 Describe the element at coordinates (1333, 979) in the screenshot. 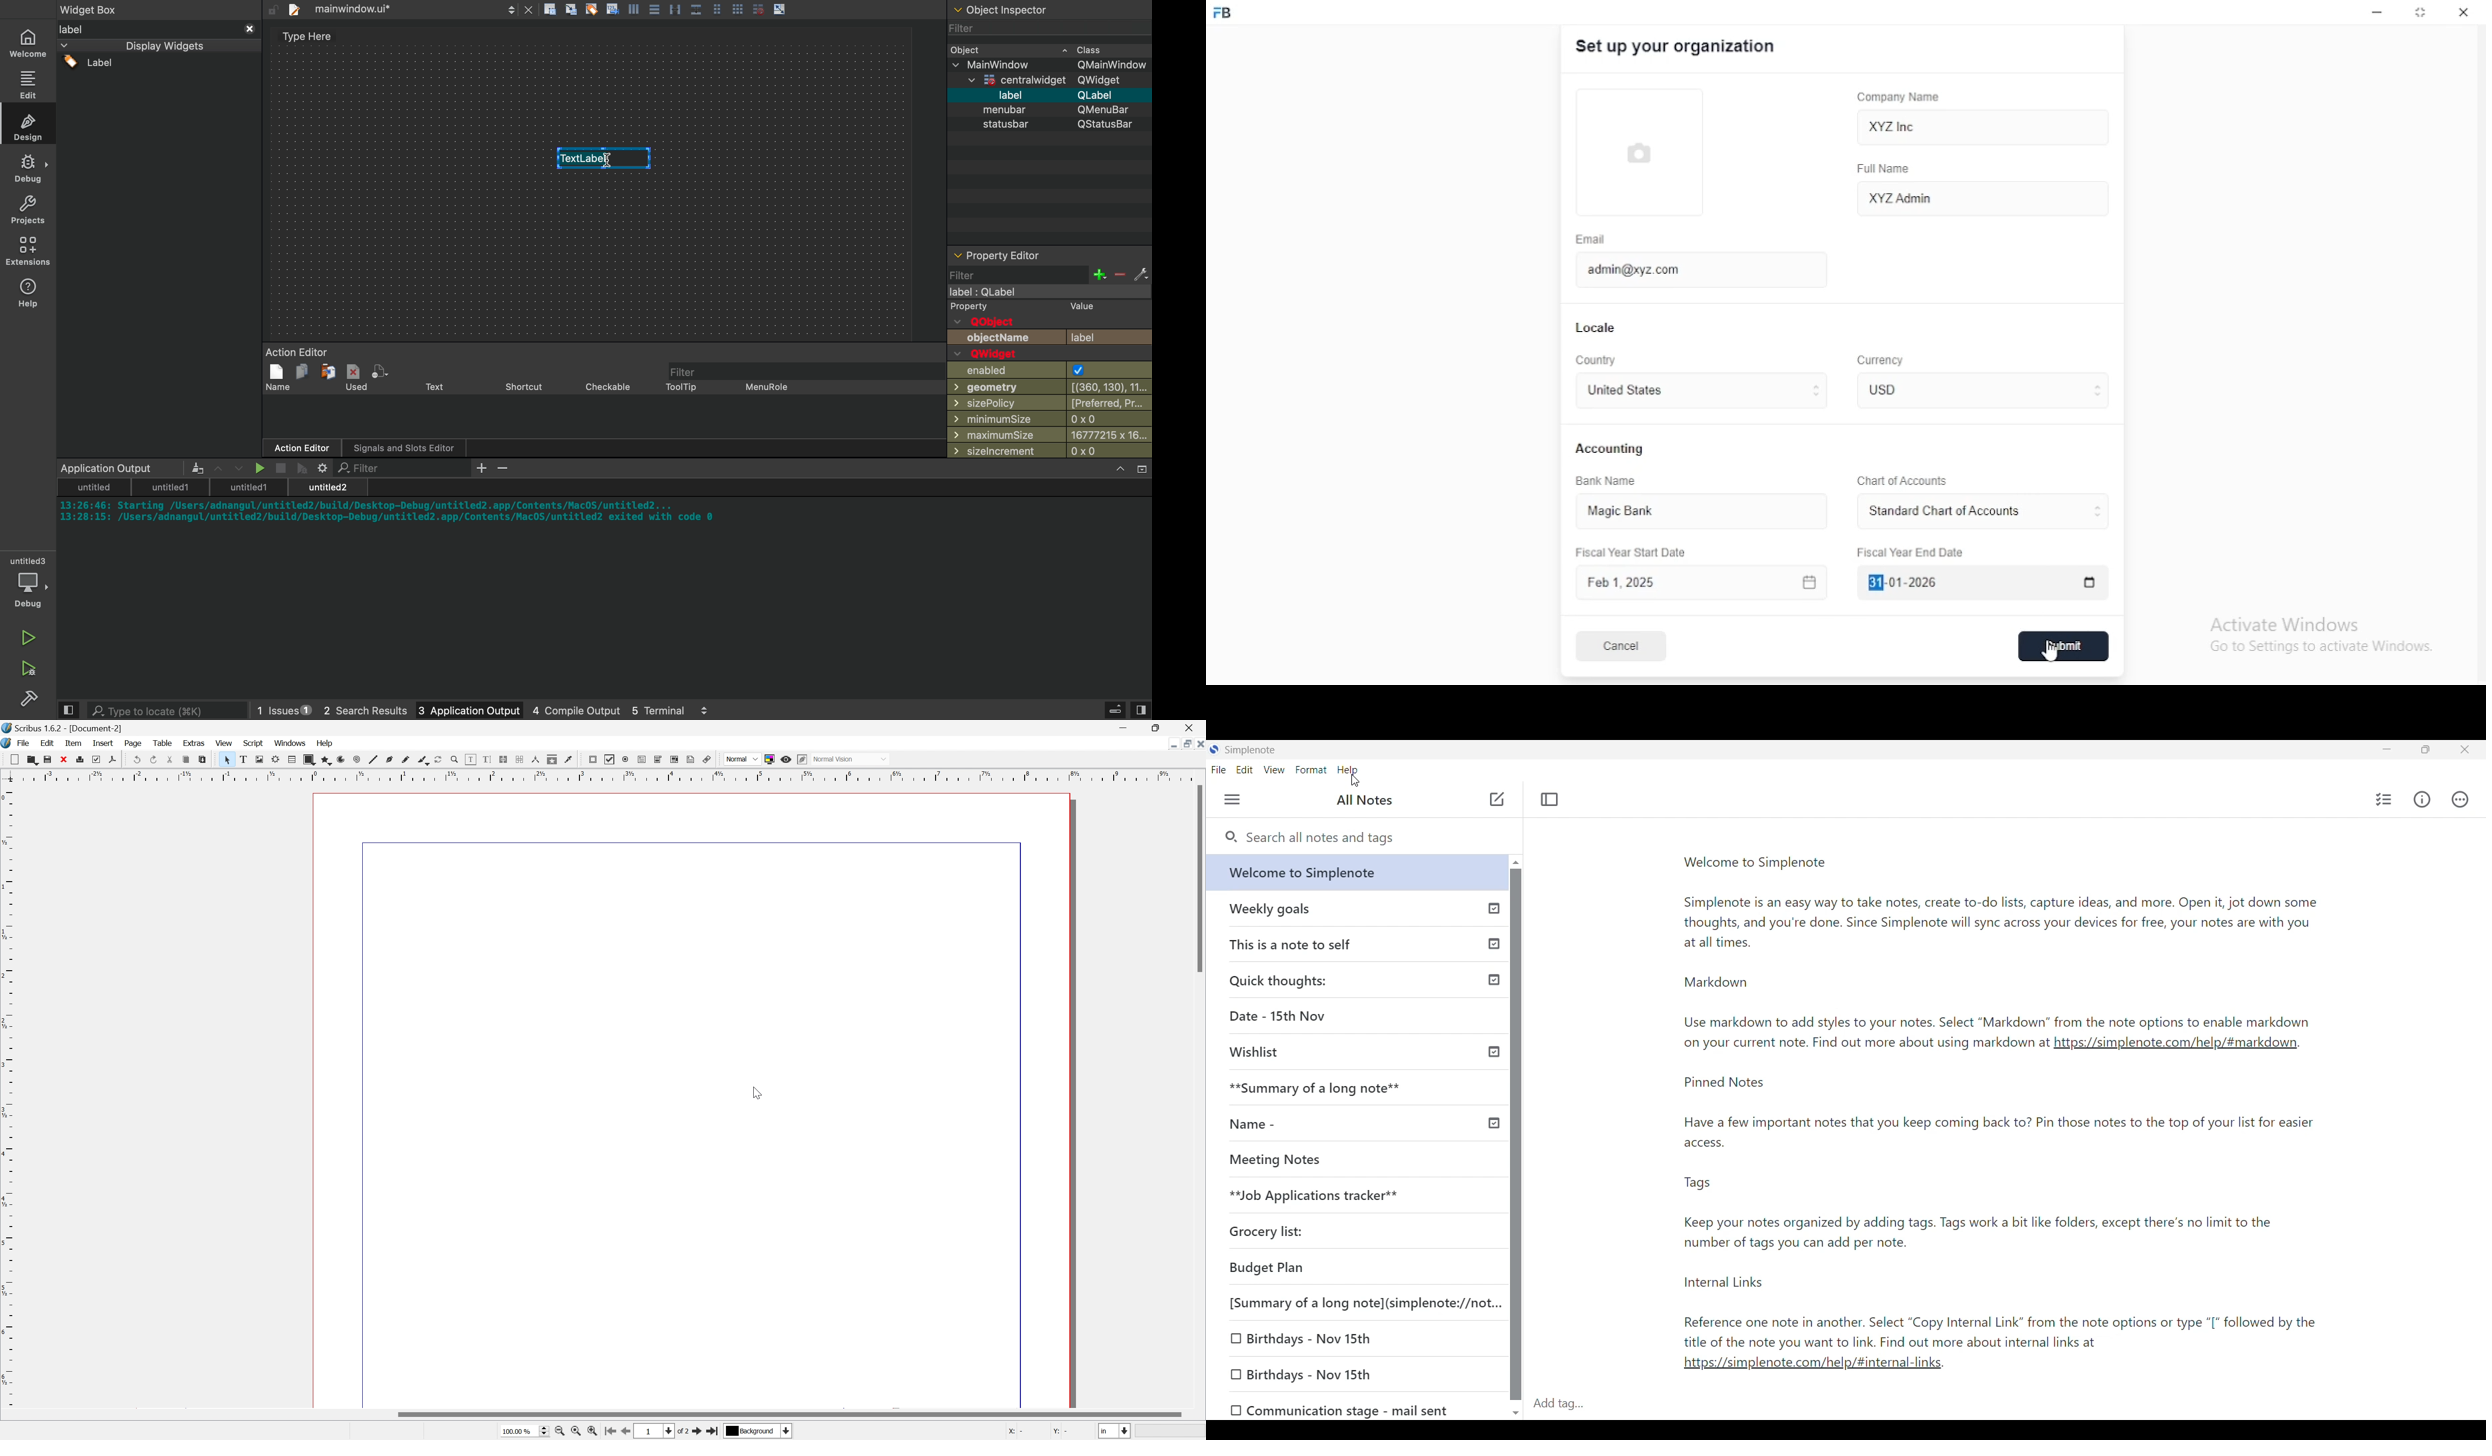

I see `Quick thoughts:` at that location.